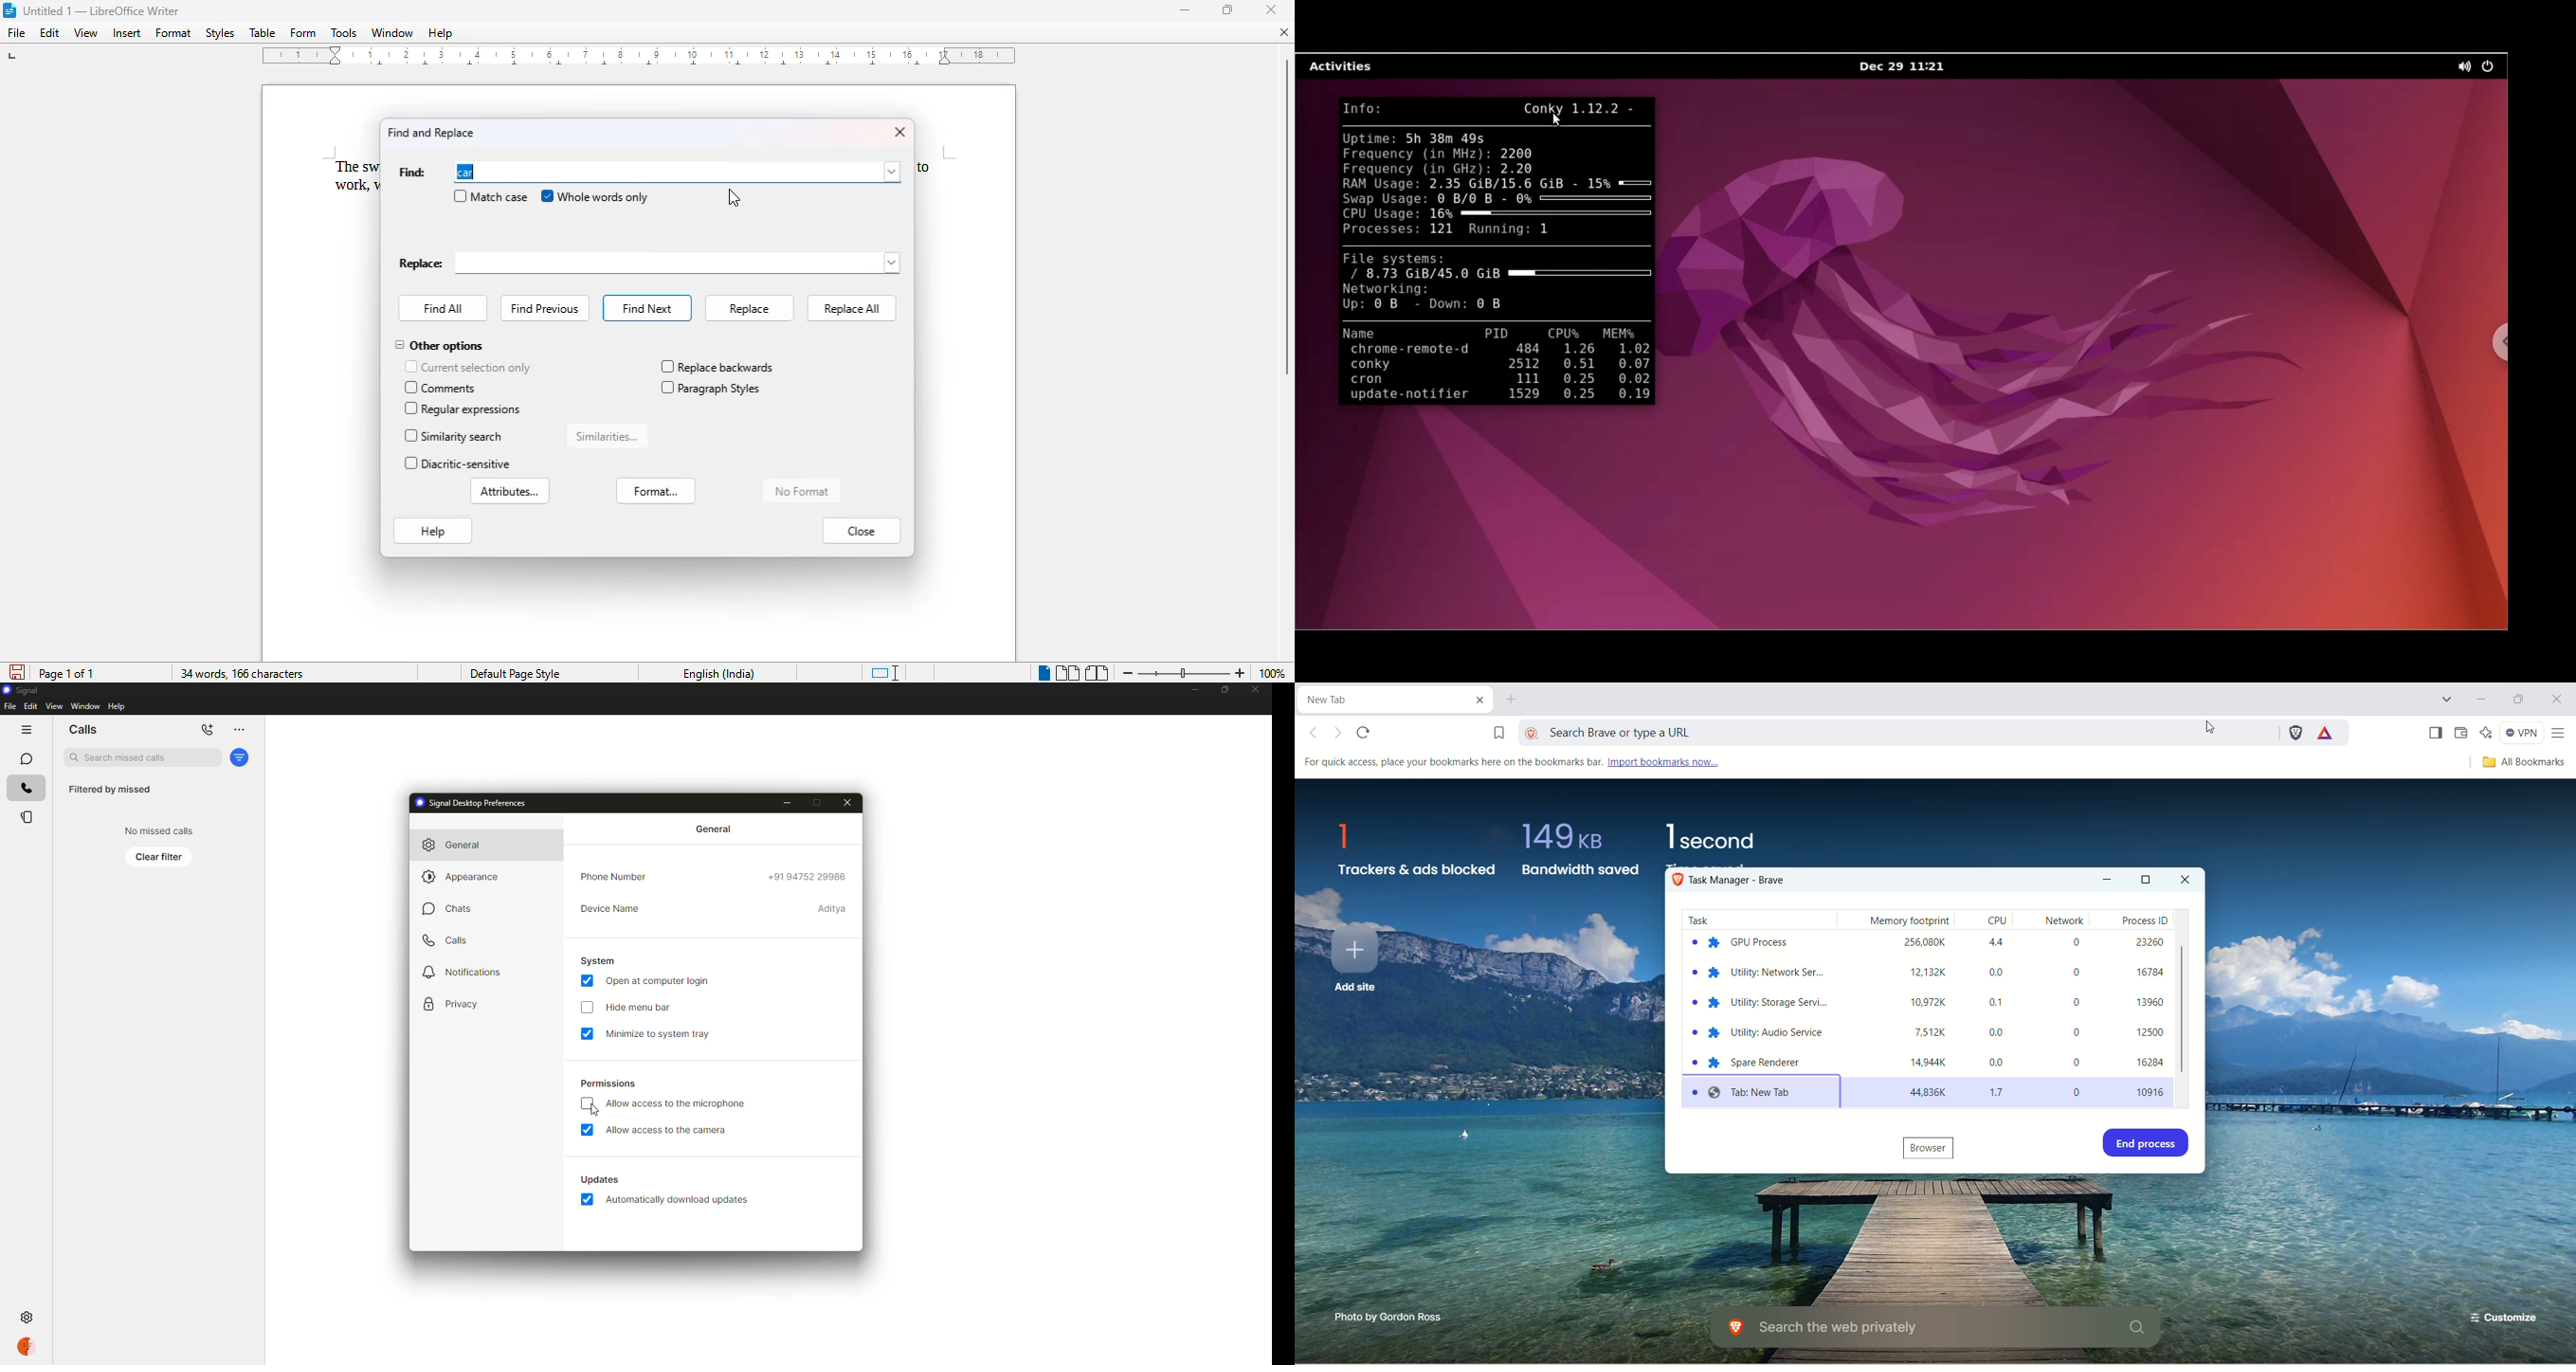  Describe the element at coordinates (440, 33) in the screenshot. I see `help` at that location.